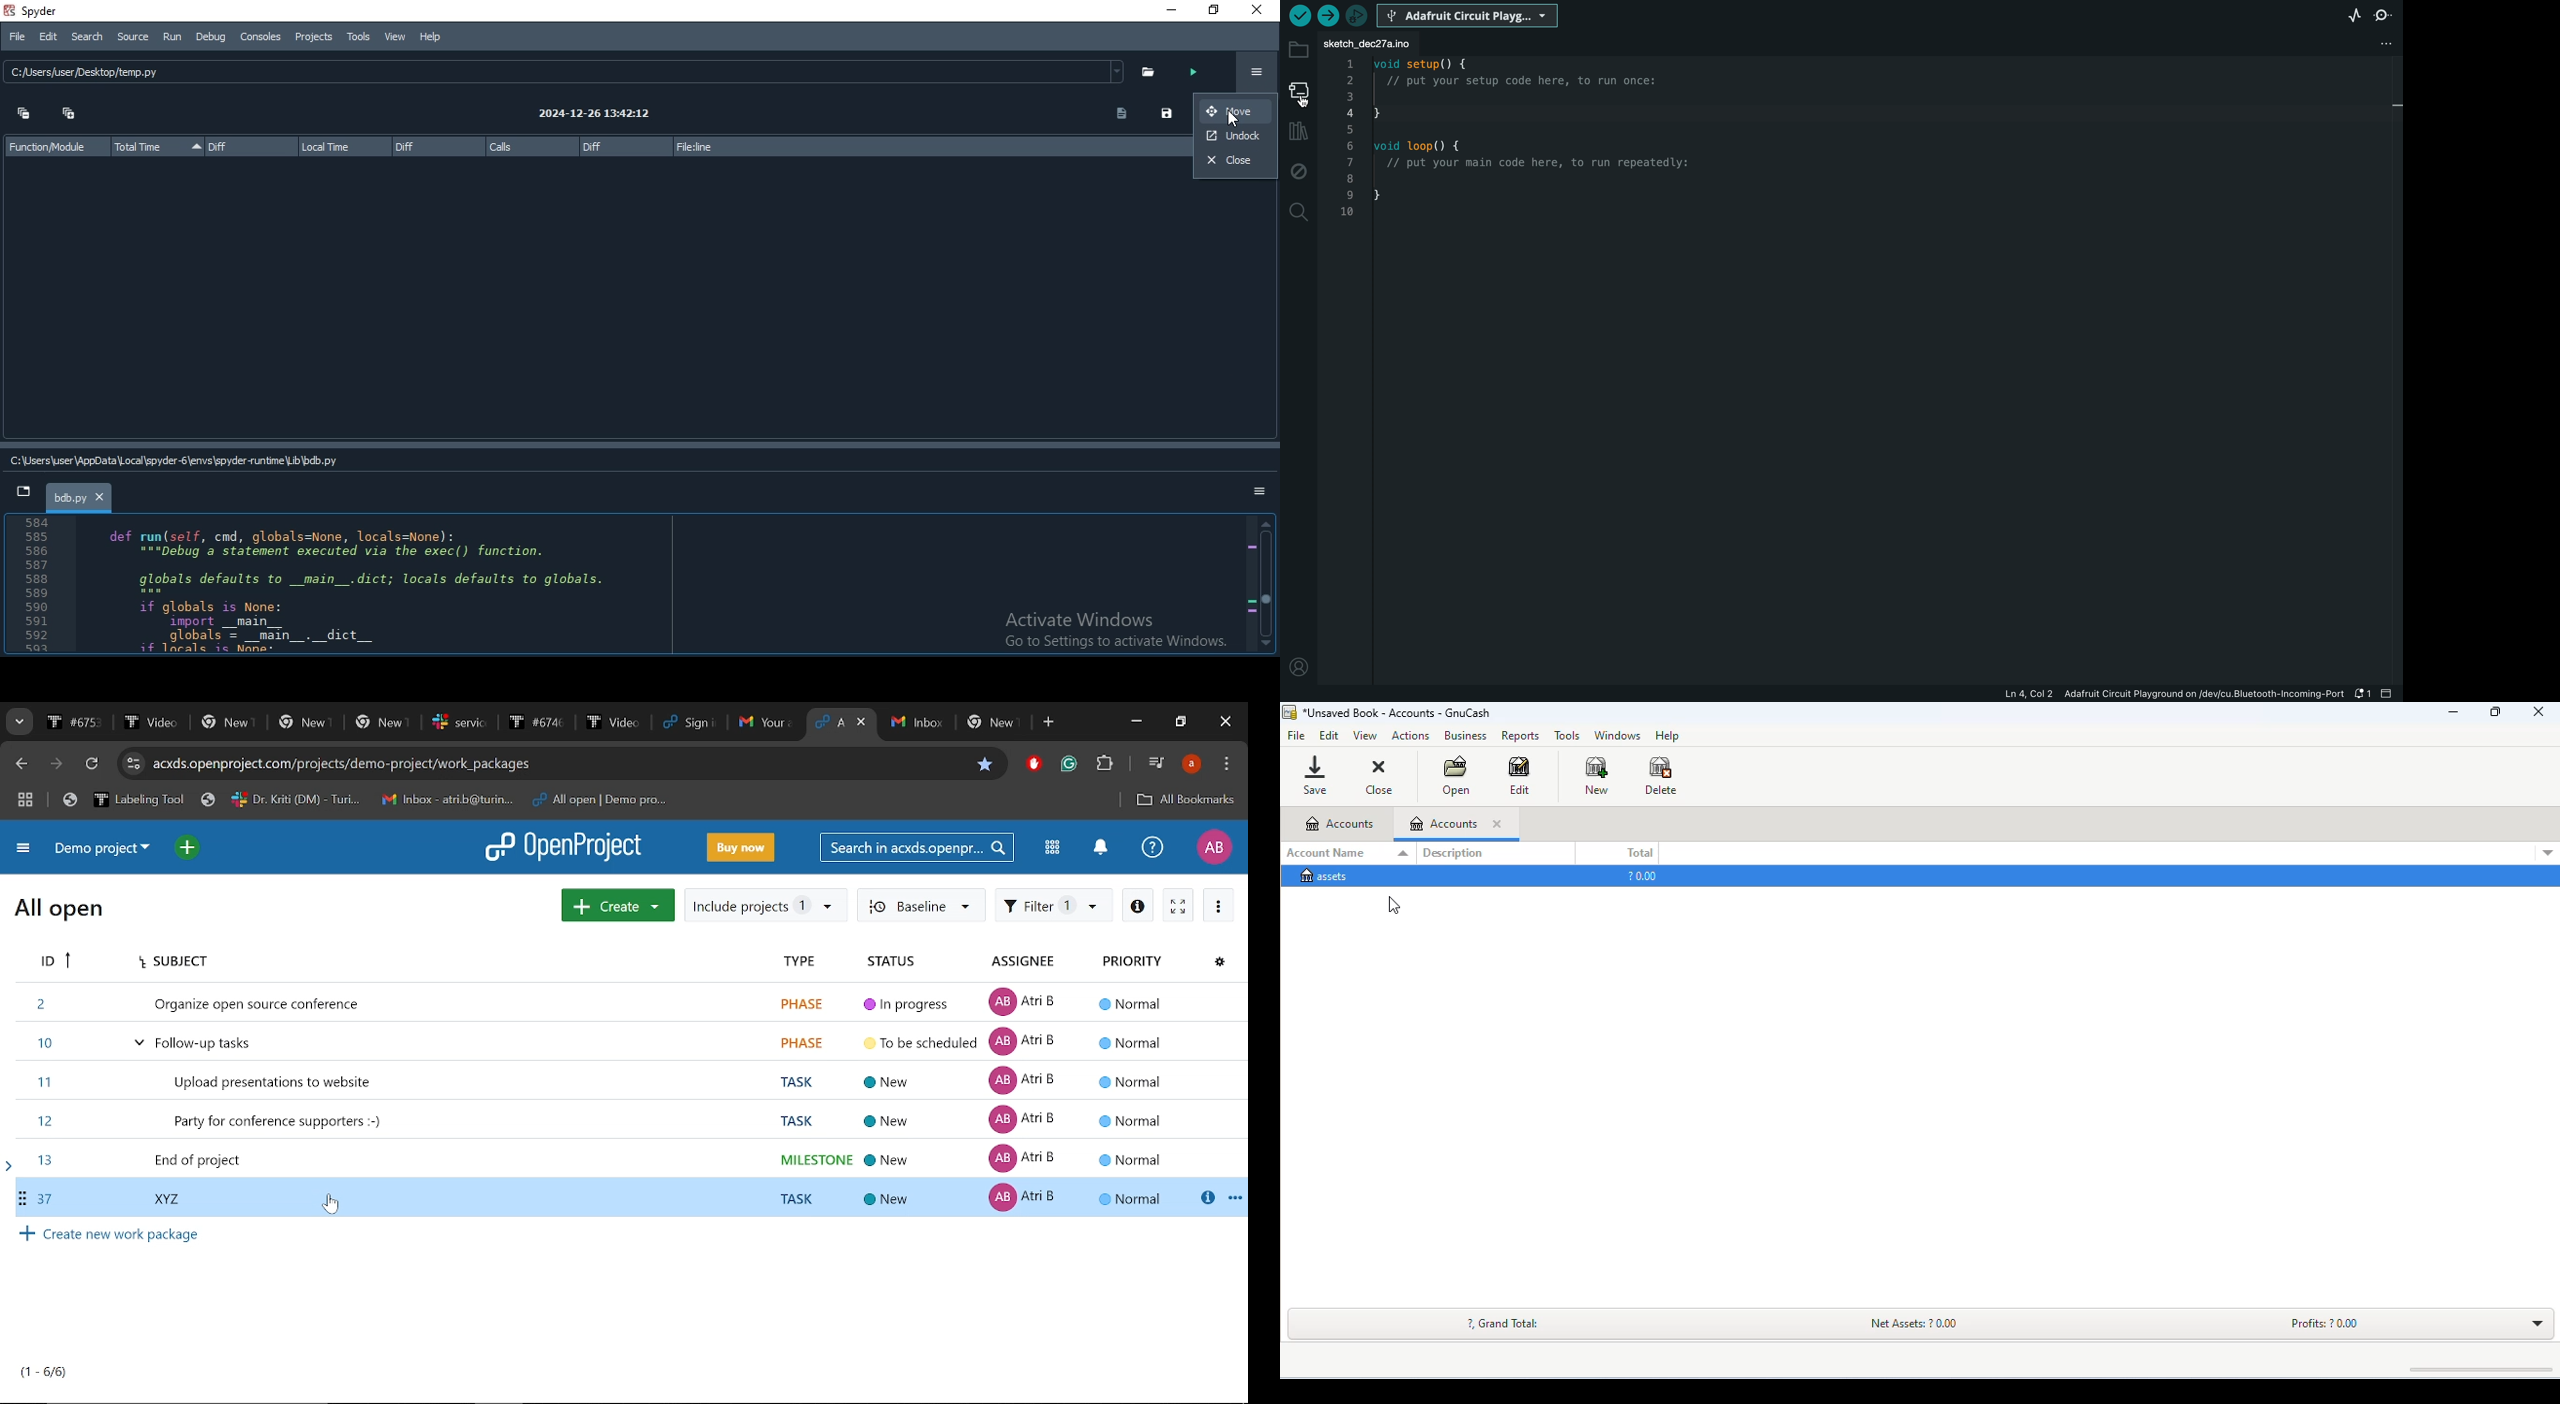 The width and height of the screenshot is (2576, 1428). What do you see at coordinates (1380, 779) in the screenshot?
I see `close` at bounding box center [1380, 779].